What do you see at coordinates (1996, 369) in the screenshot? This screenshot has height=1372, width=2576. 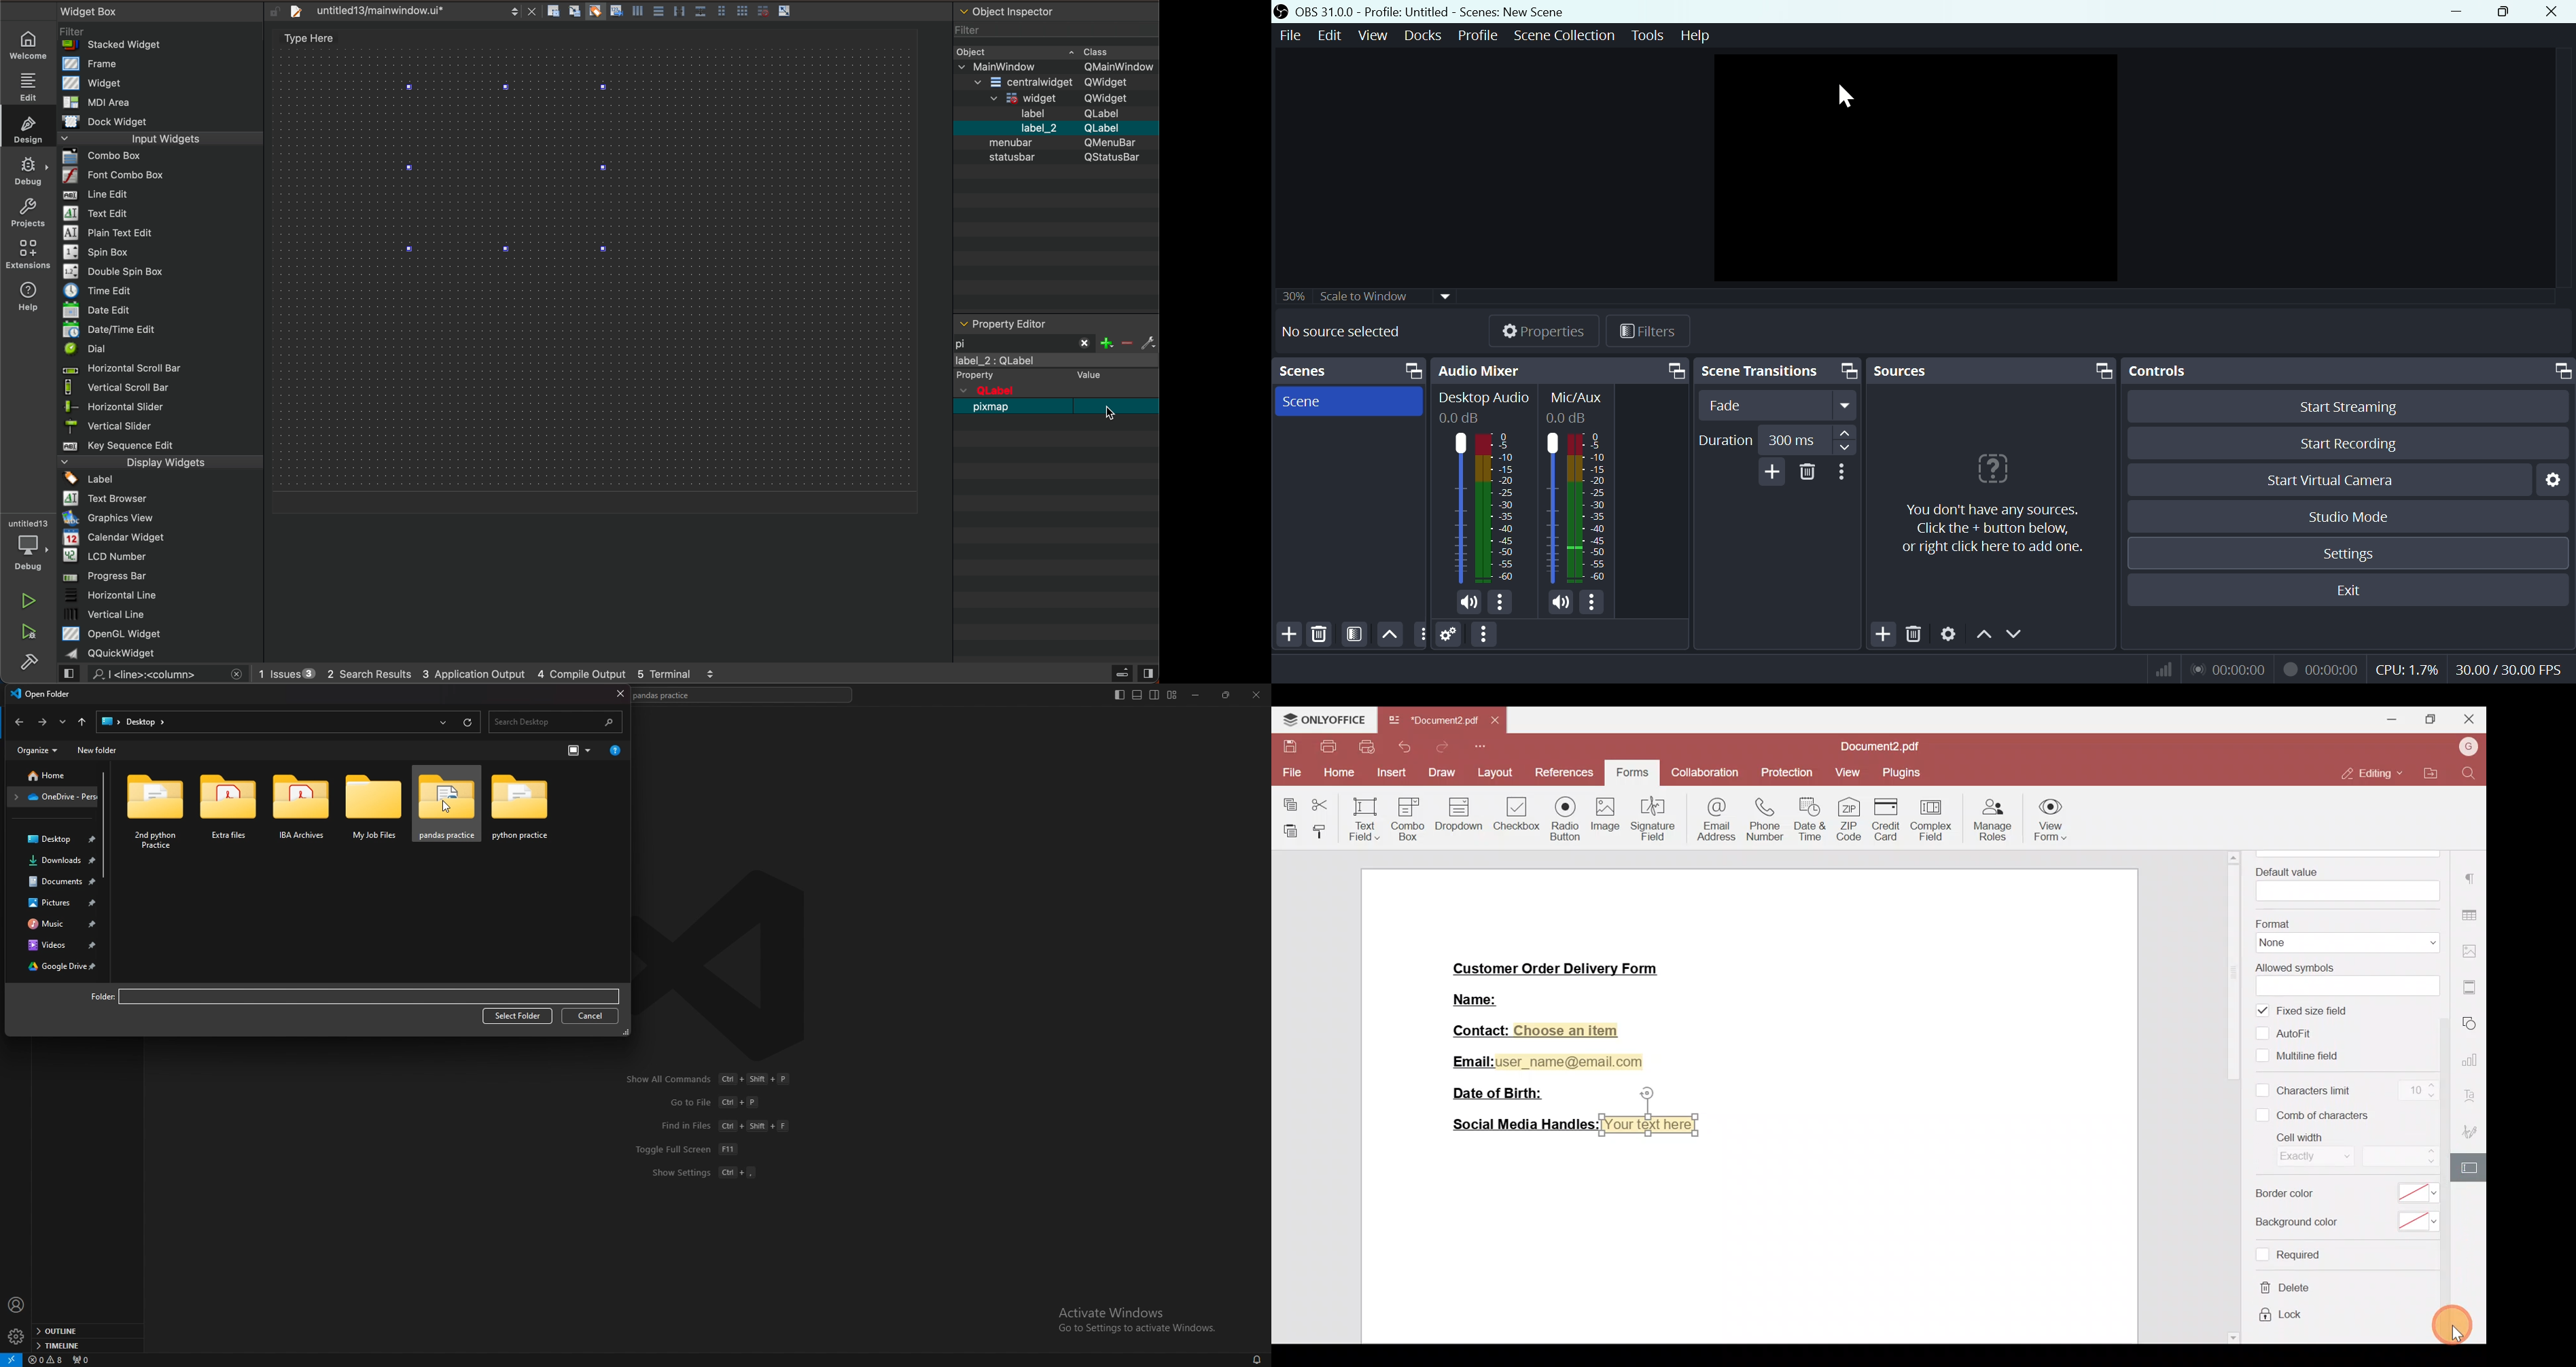 I see `Sources` at bounding box center [1996, 369].